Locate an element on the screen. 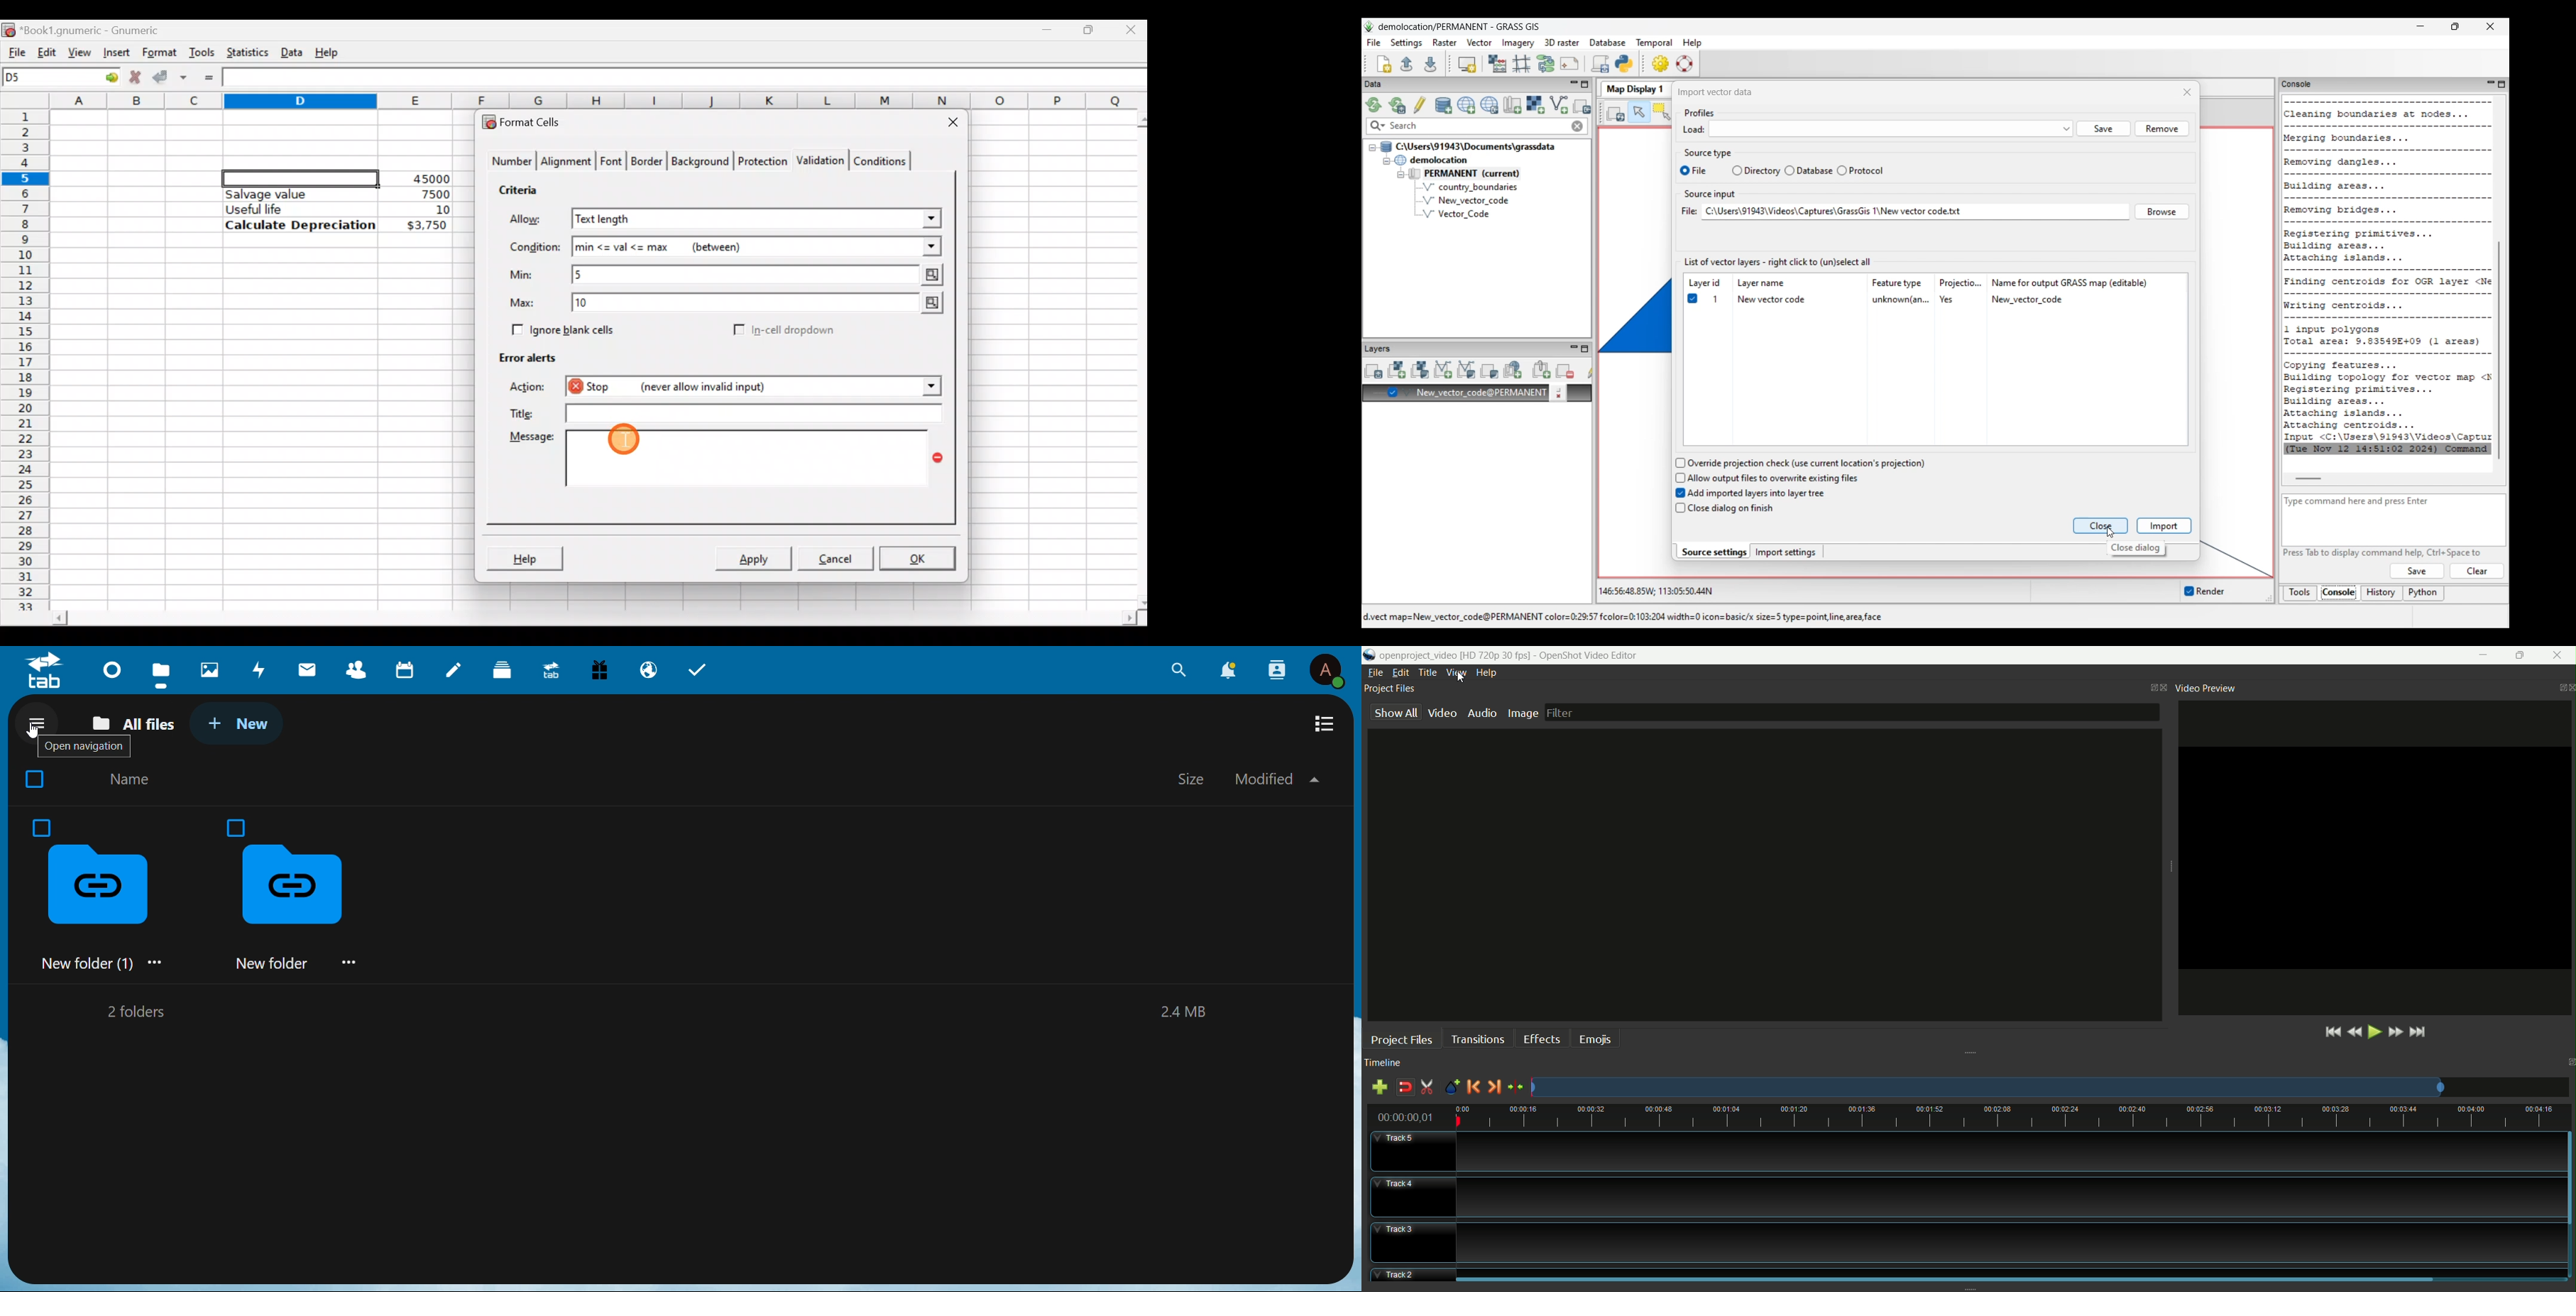 This screenshot has height=1316, width=2576. Min is located at coordinates (524, 275).